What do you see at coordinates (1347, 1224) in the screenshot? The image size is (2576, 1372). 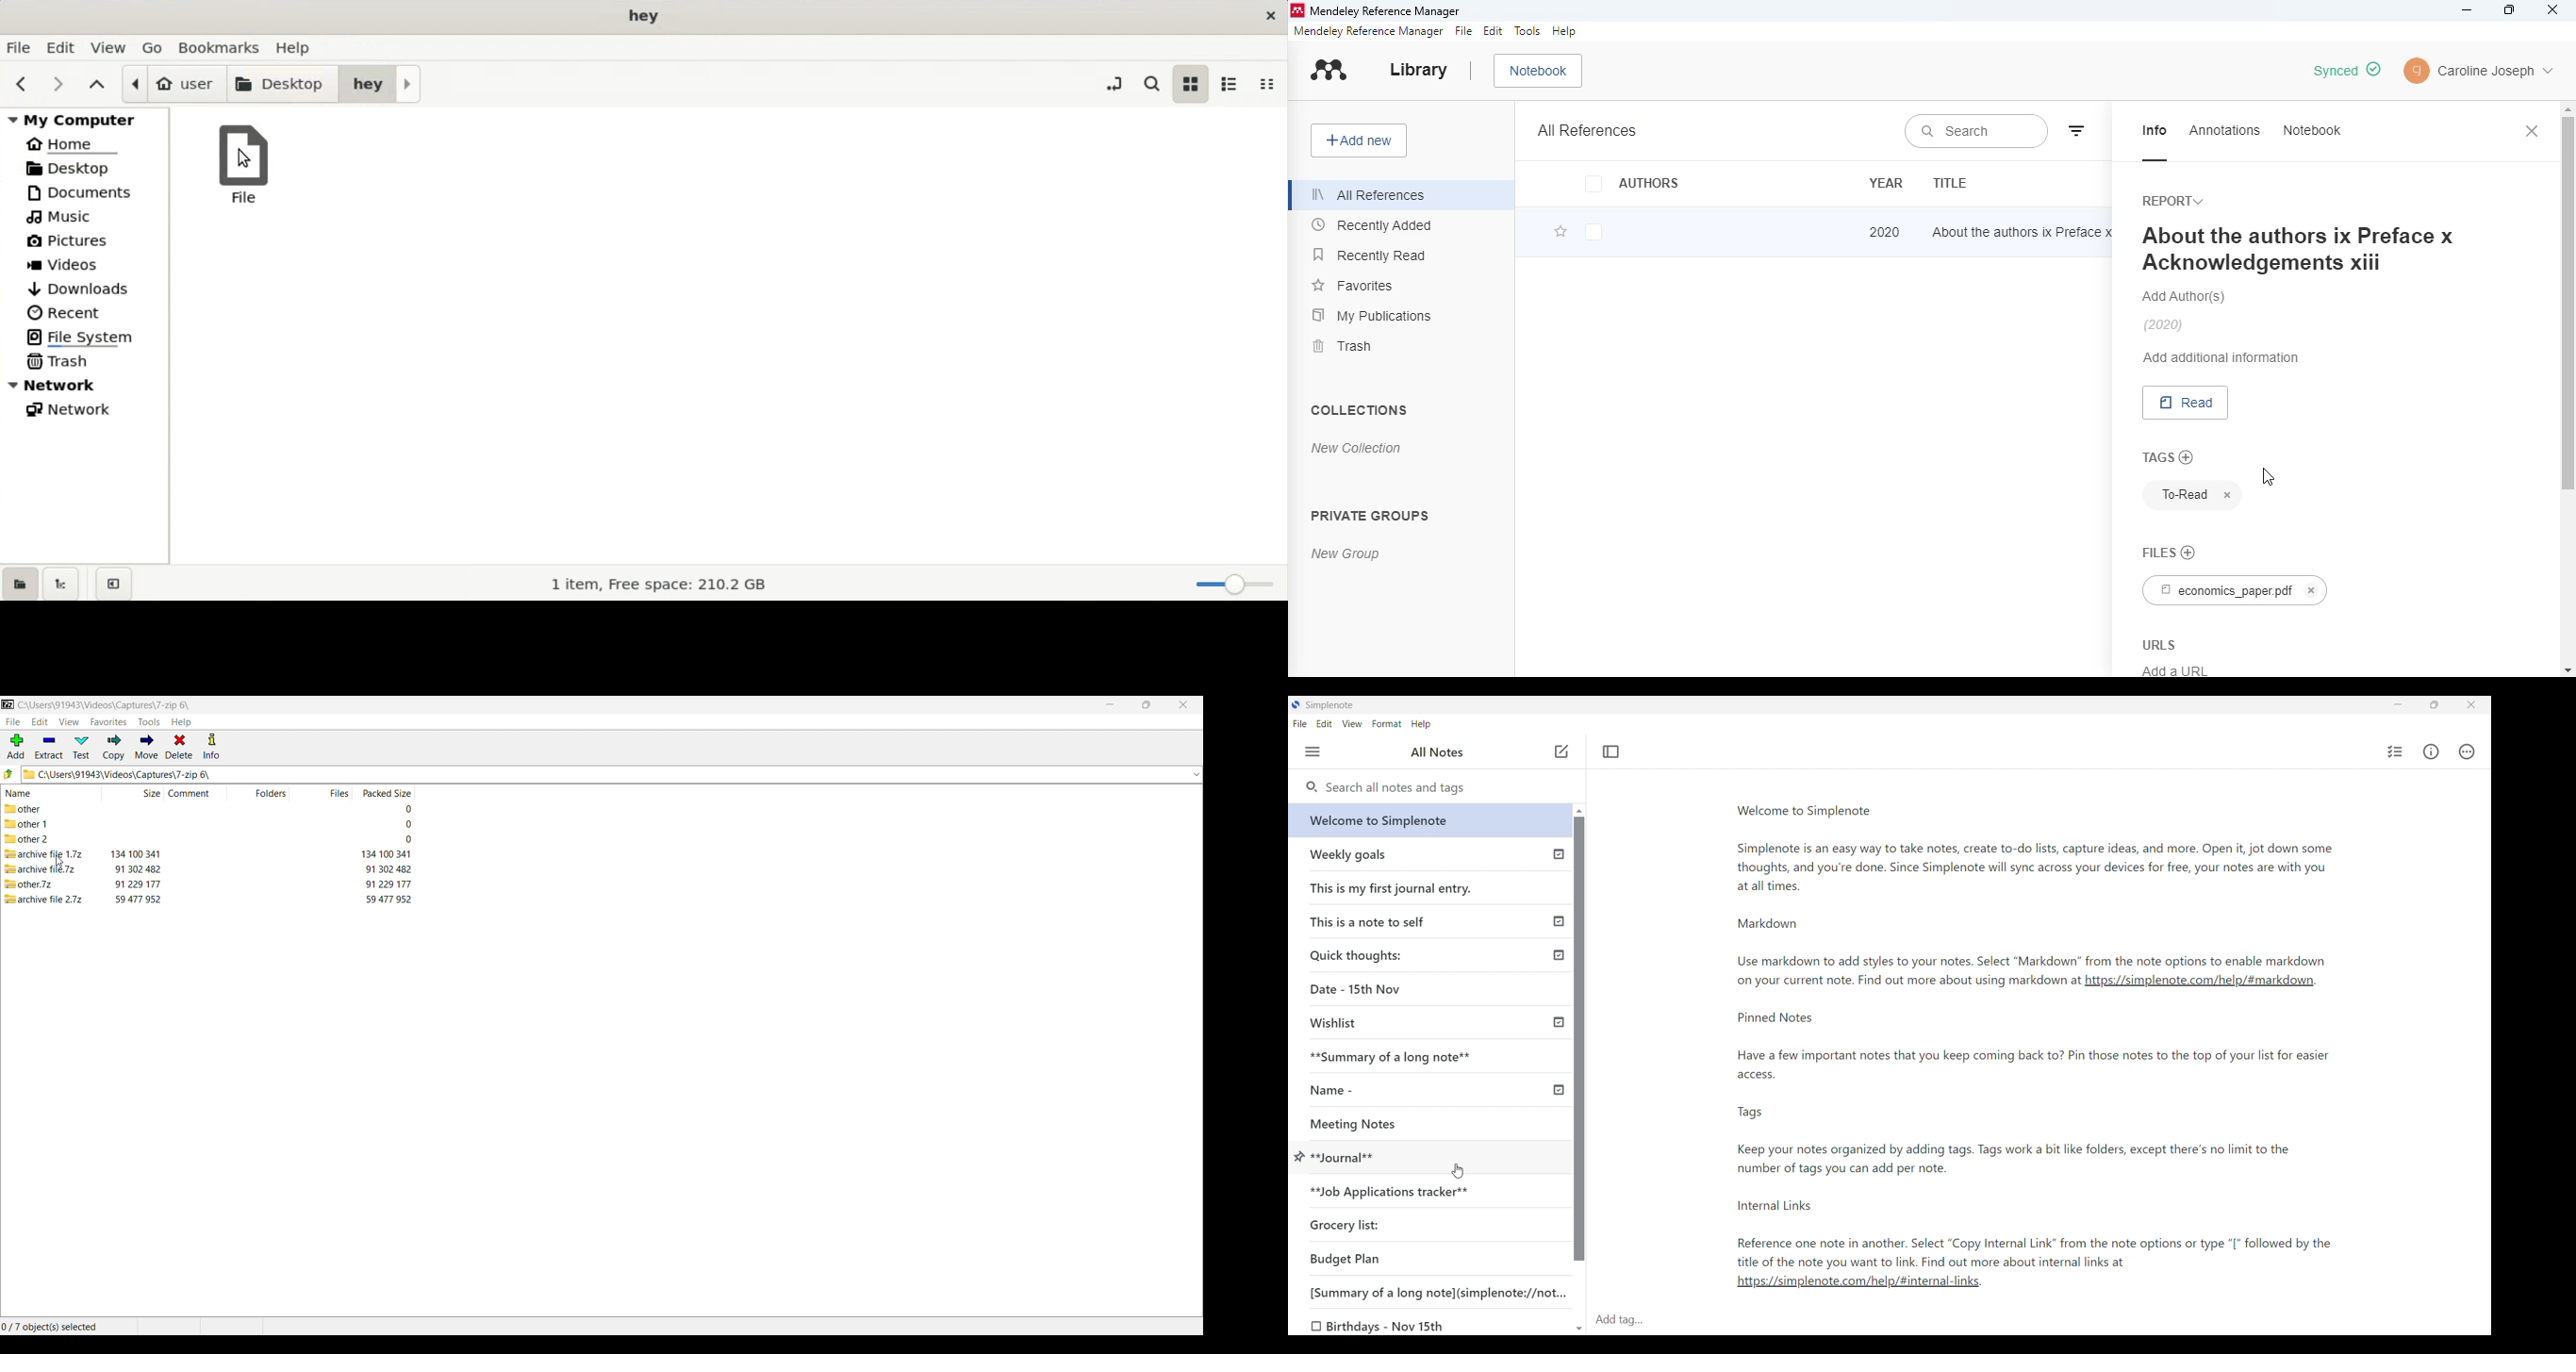 I see `Grocery list:` at bounding box center [1347, 1224].